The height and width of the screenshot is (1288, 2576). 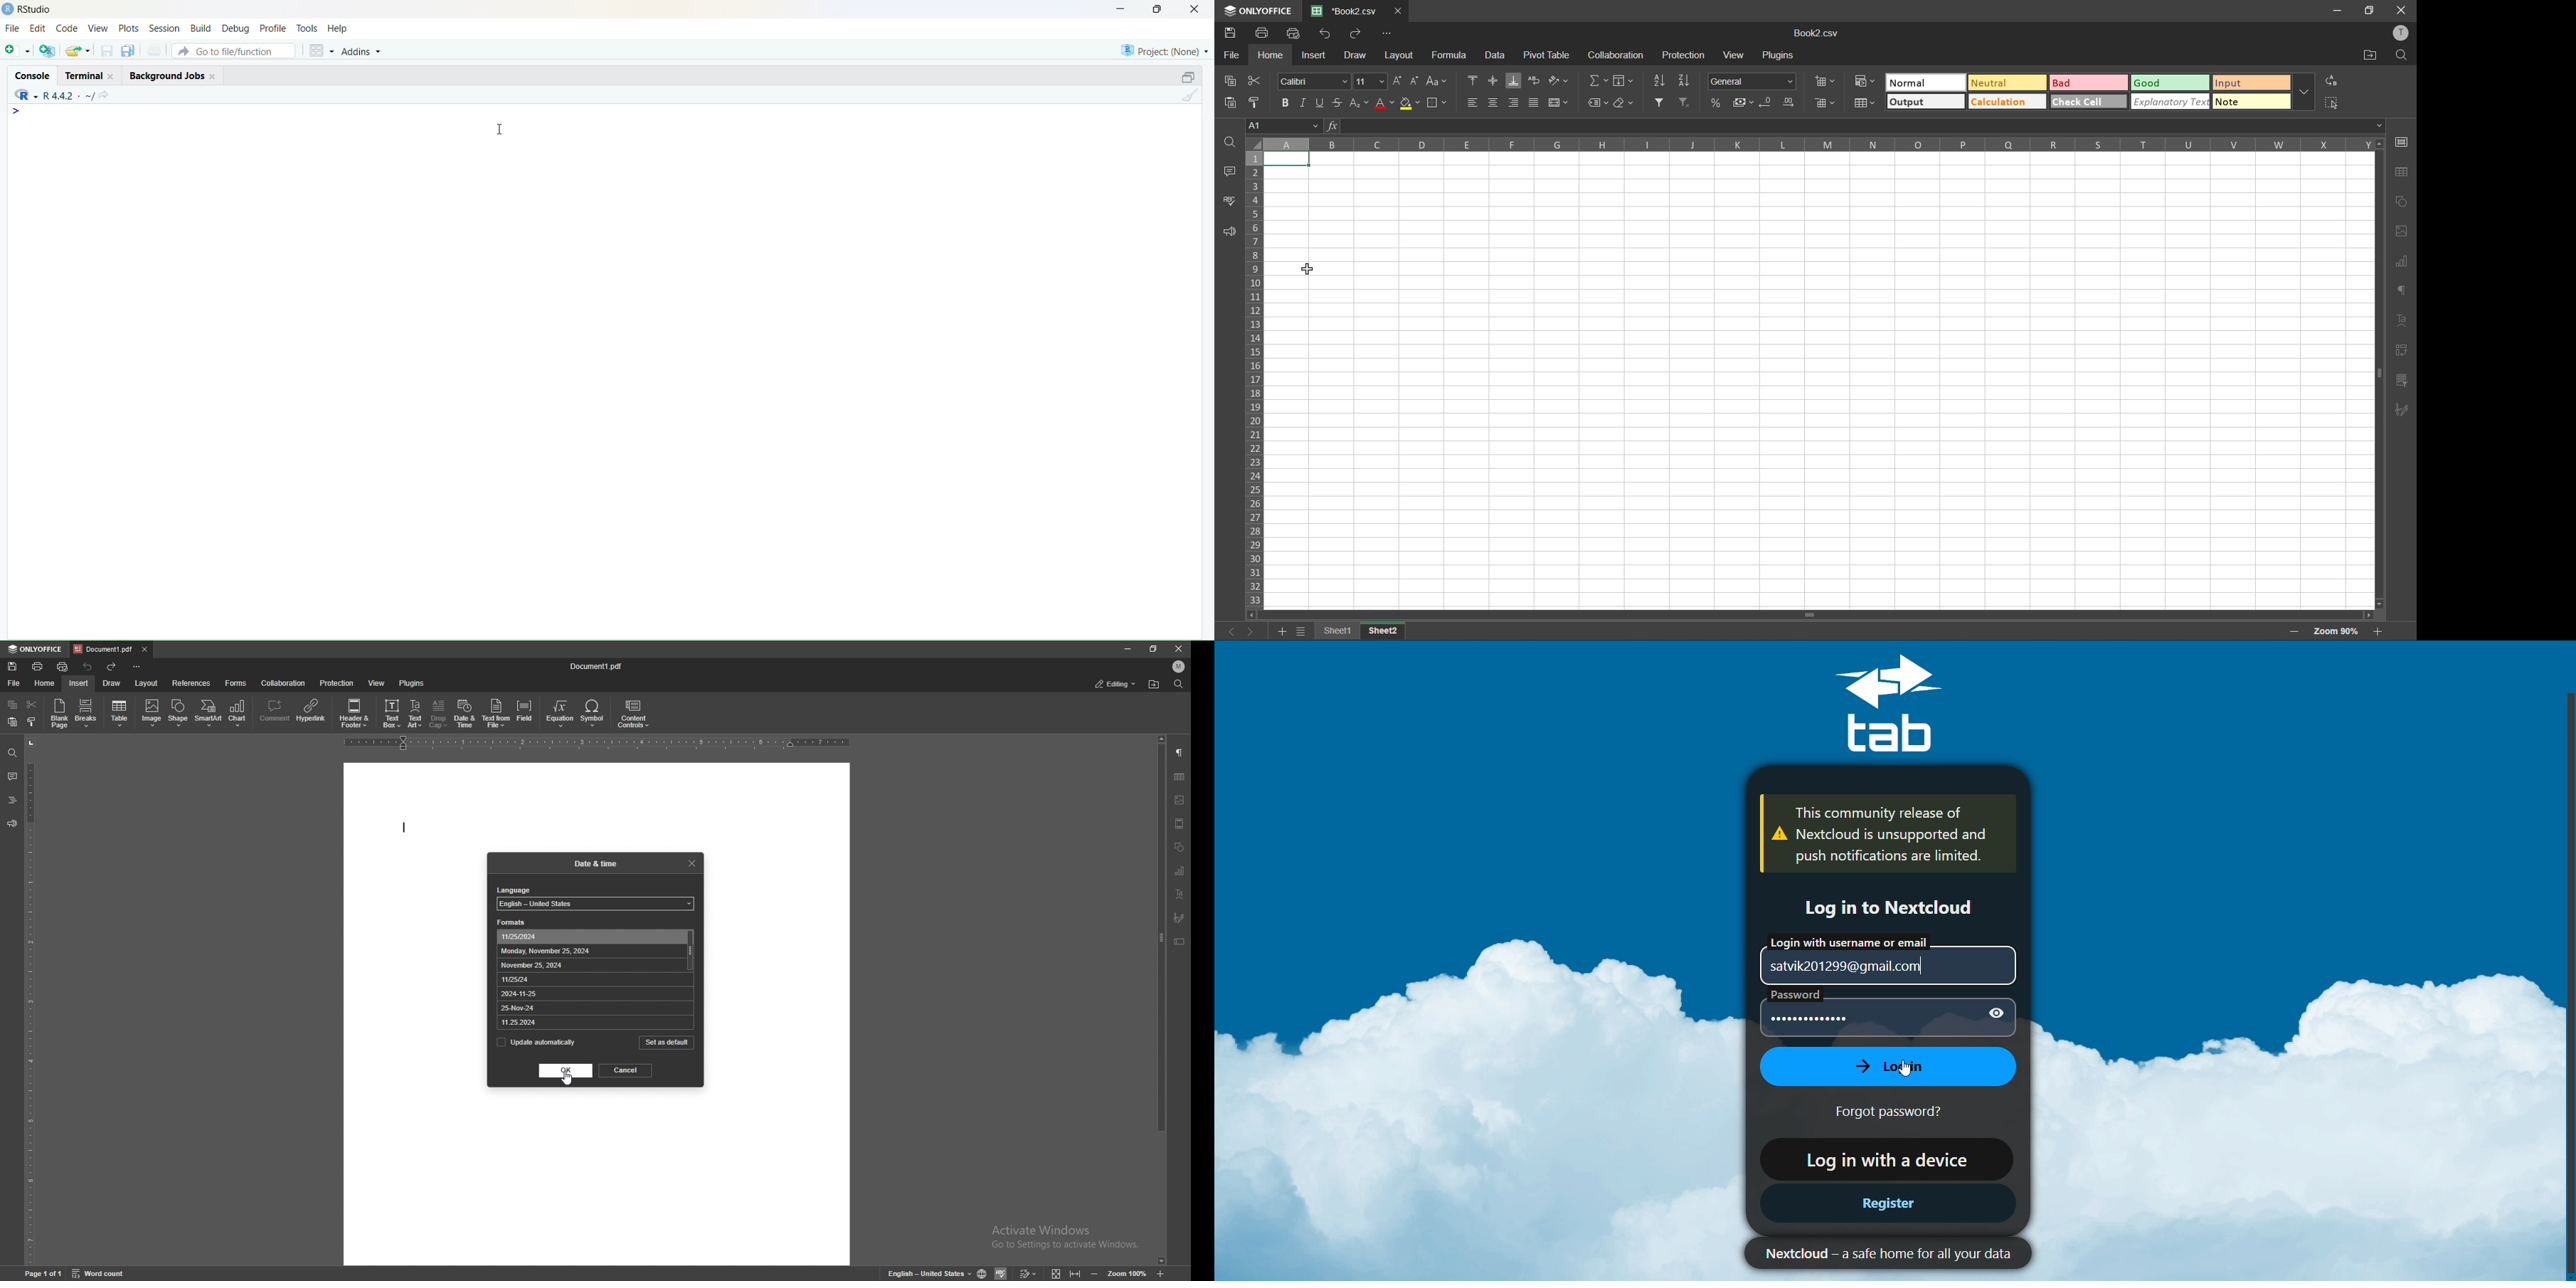 I want to click on find, so click(x=2403, y=56).